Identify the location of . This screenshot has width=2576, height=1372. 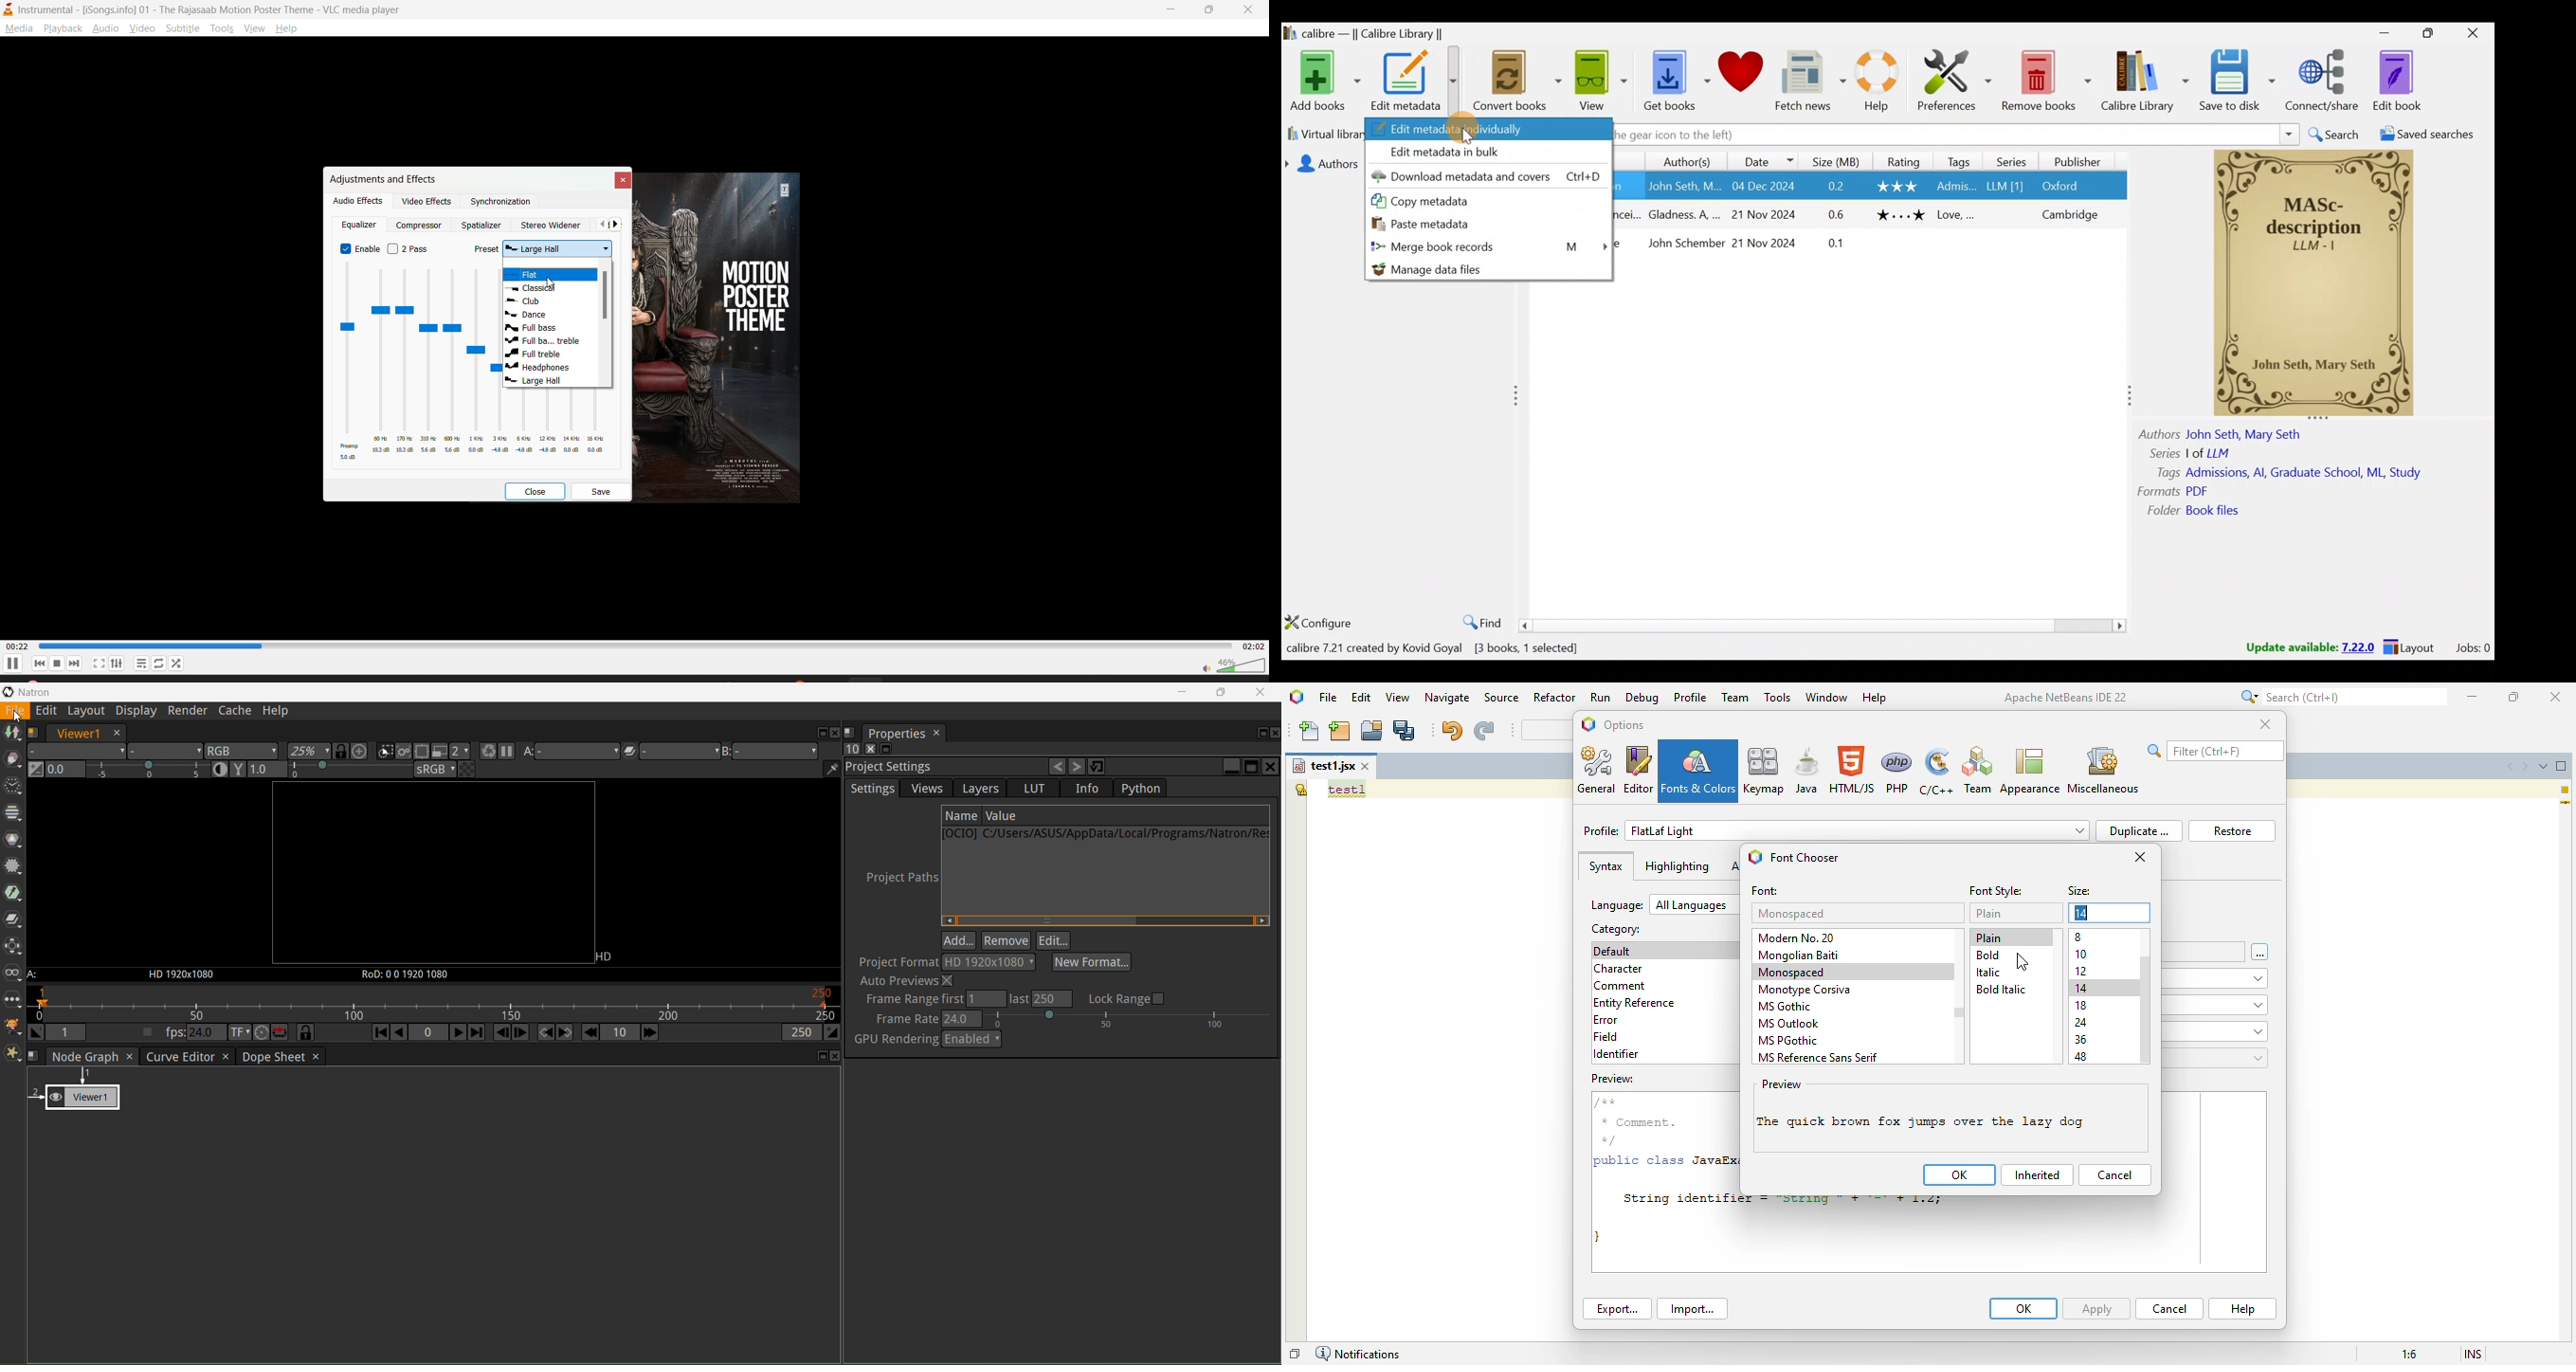
(1958, 214).